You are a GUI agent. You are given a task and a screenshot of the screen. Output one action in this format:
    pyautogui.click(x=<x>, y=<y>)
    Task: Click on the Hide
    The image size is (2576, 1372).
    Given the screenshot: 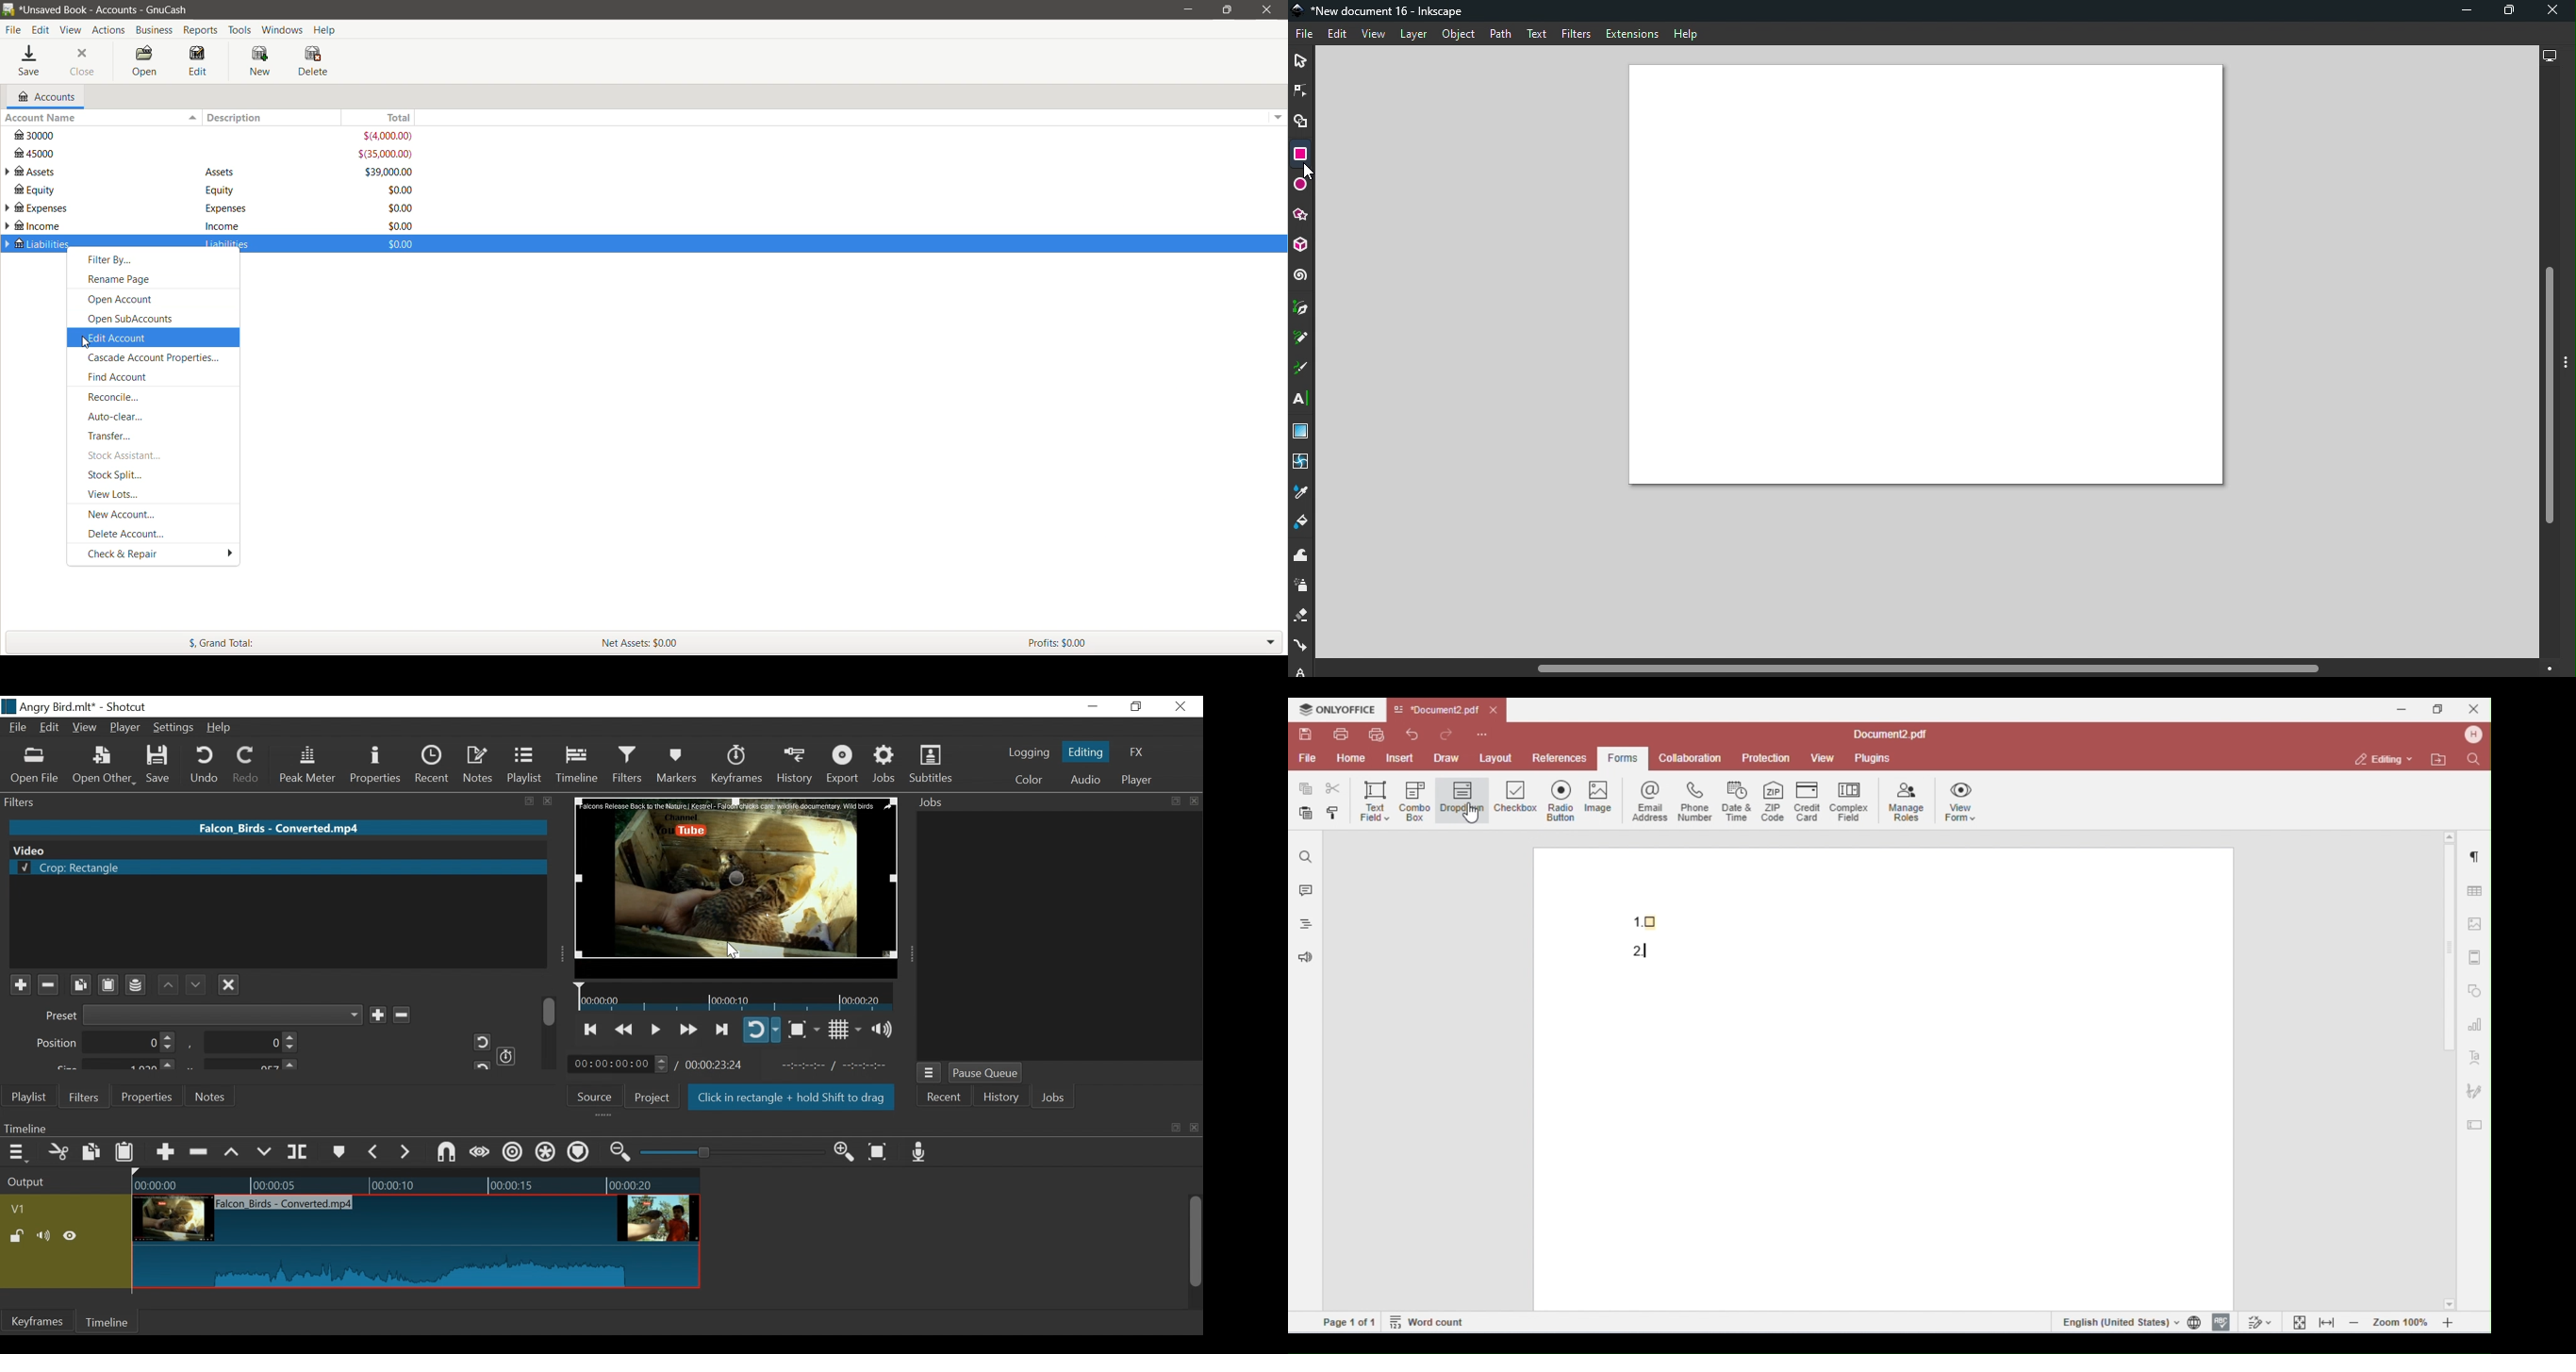 What is the action you would take?
    pyautogui.click(x=70, y=1238)
    